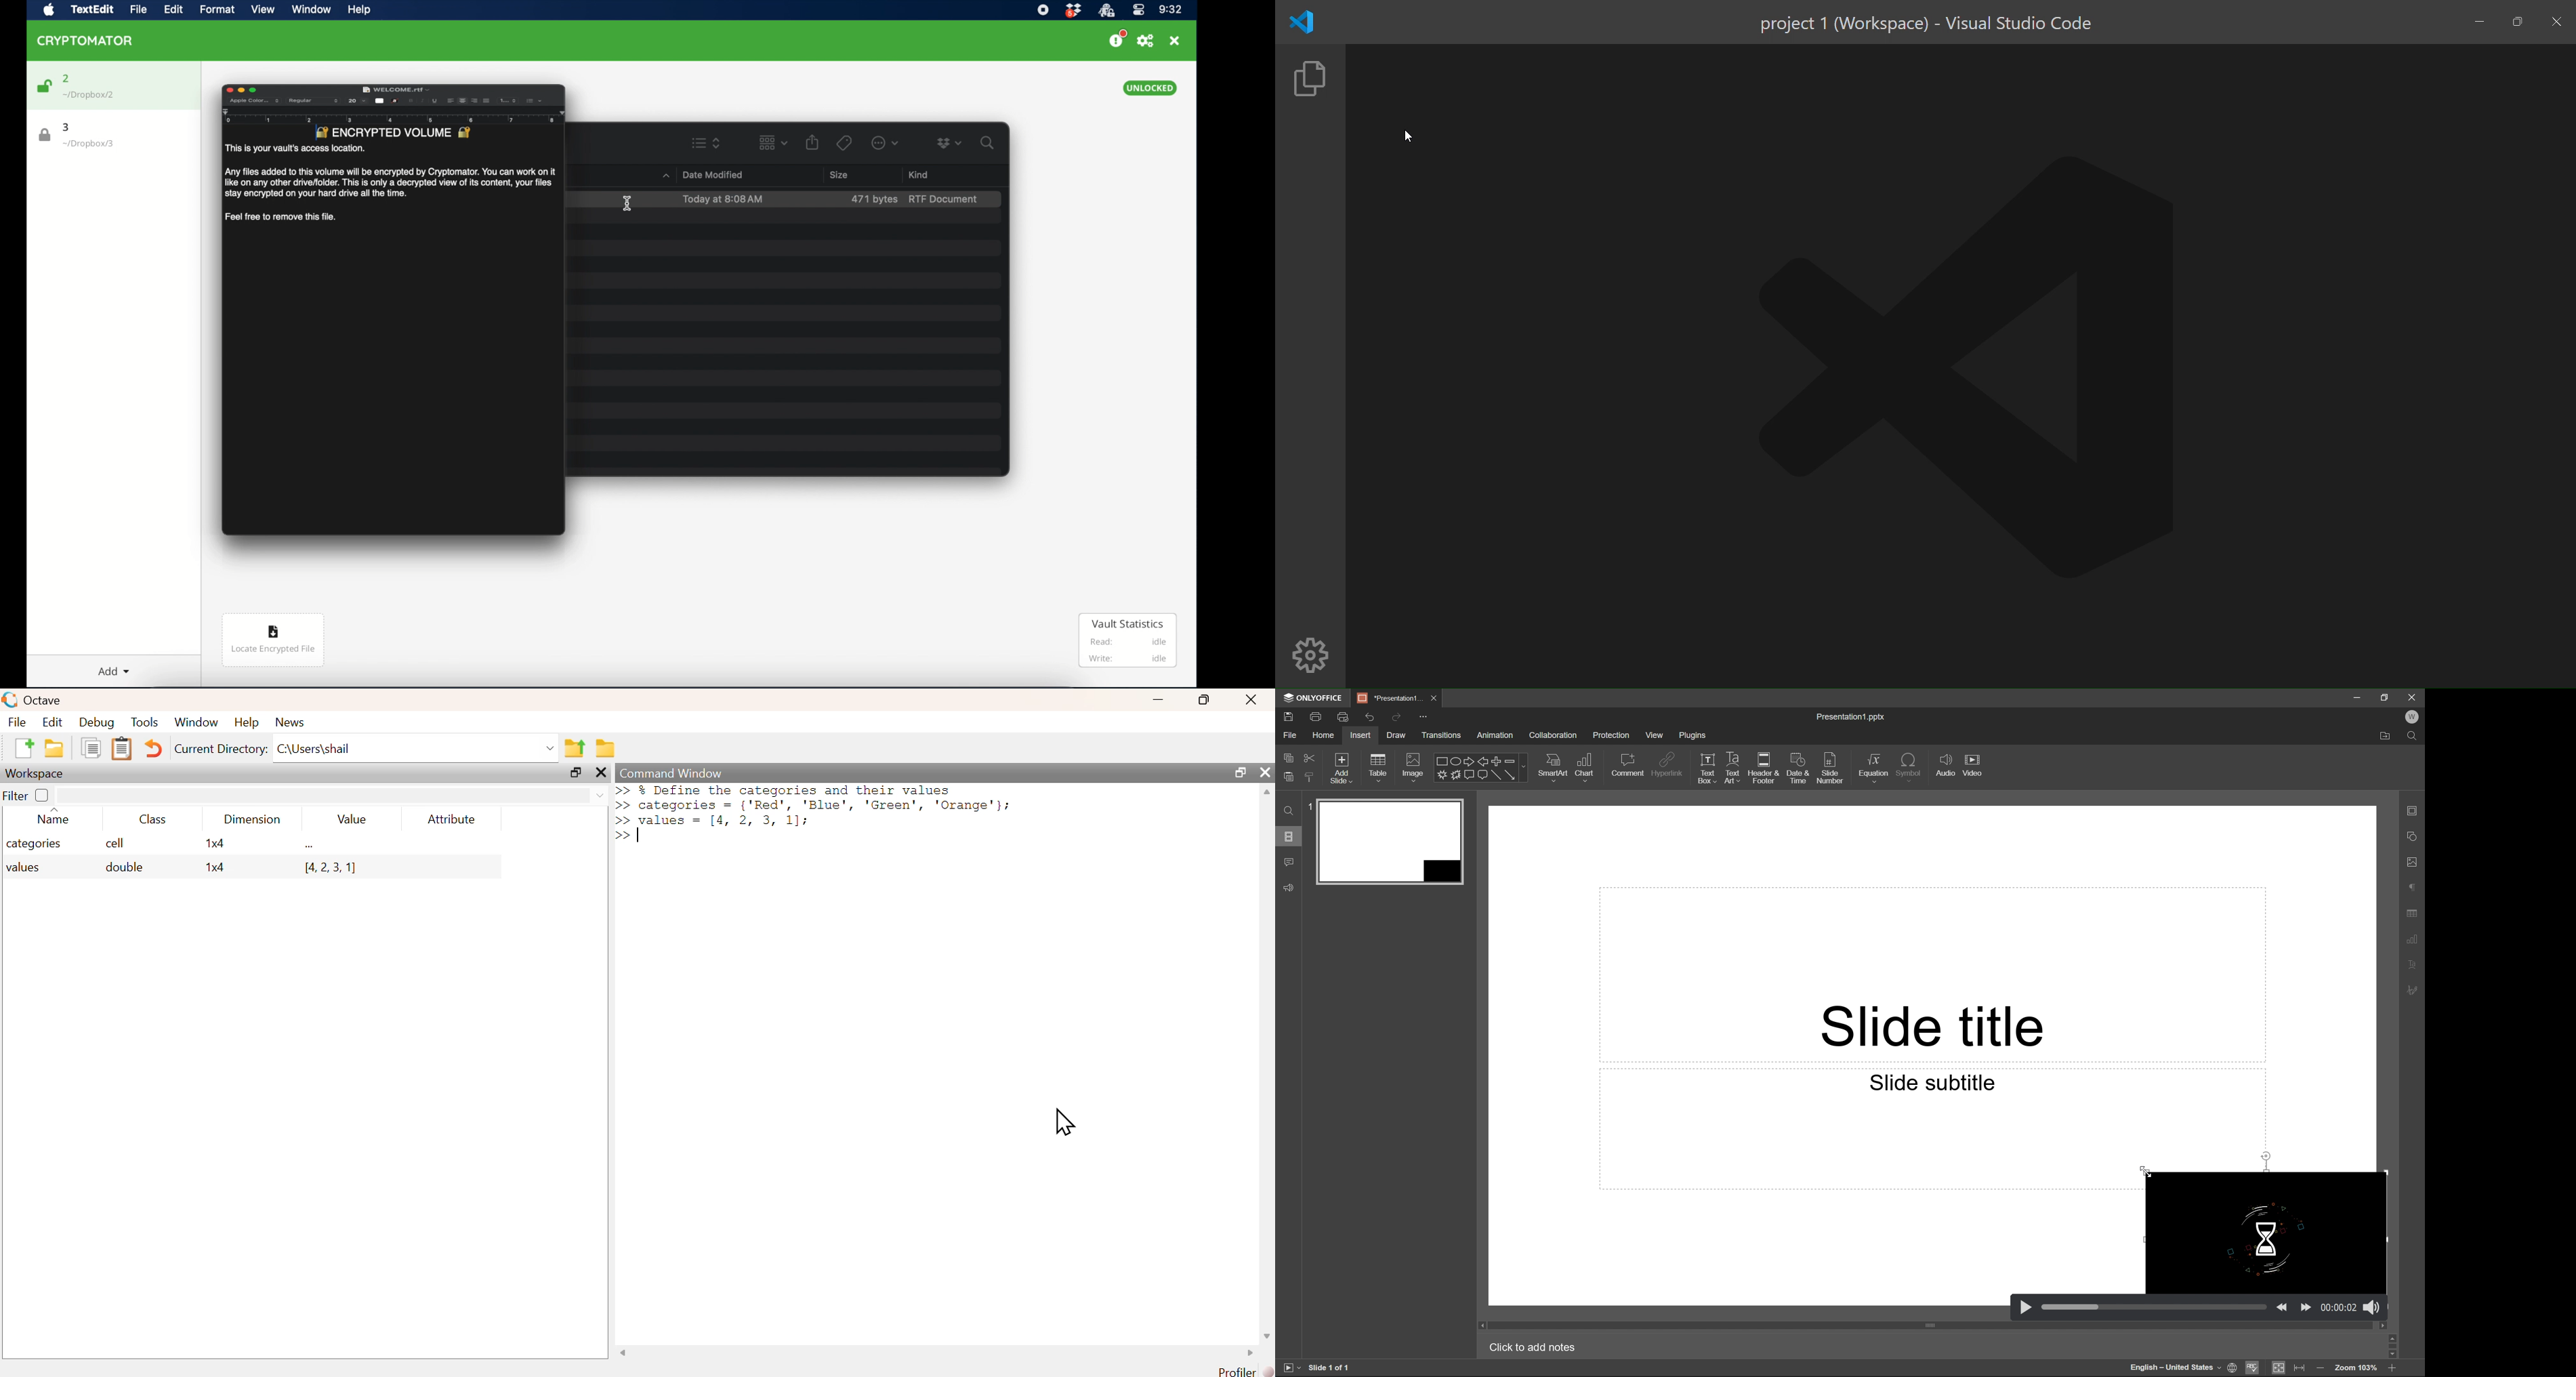 The height and width of the screenshot is (1400, 2576). Describe the element at coordinates (1267, 793) in the screenshot. I see `scroll up` at that location.